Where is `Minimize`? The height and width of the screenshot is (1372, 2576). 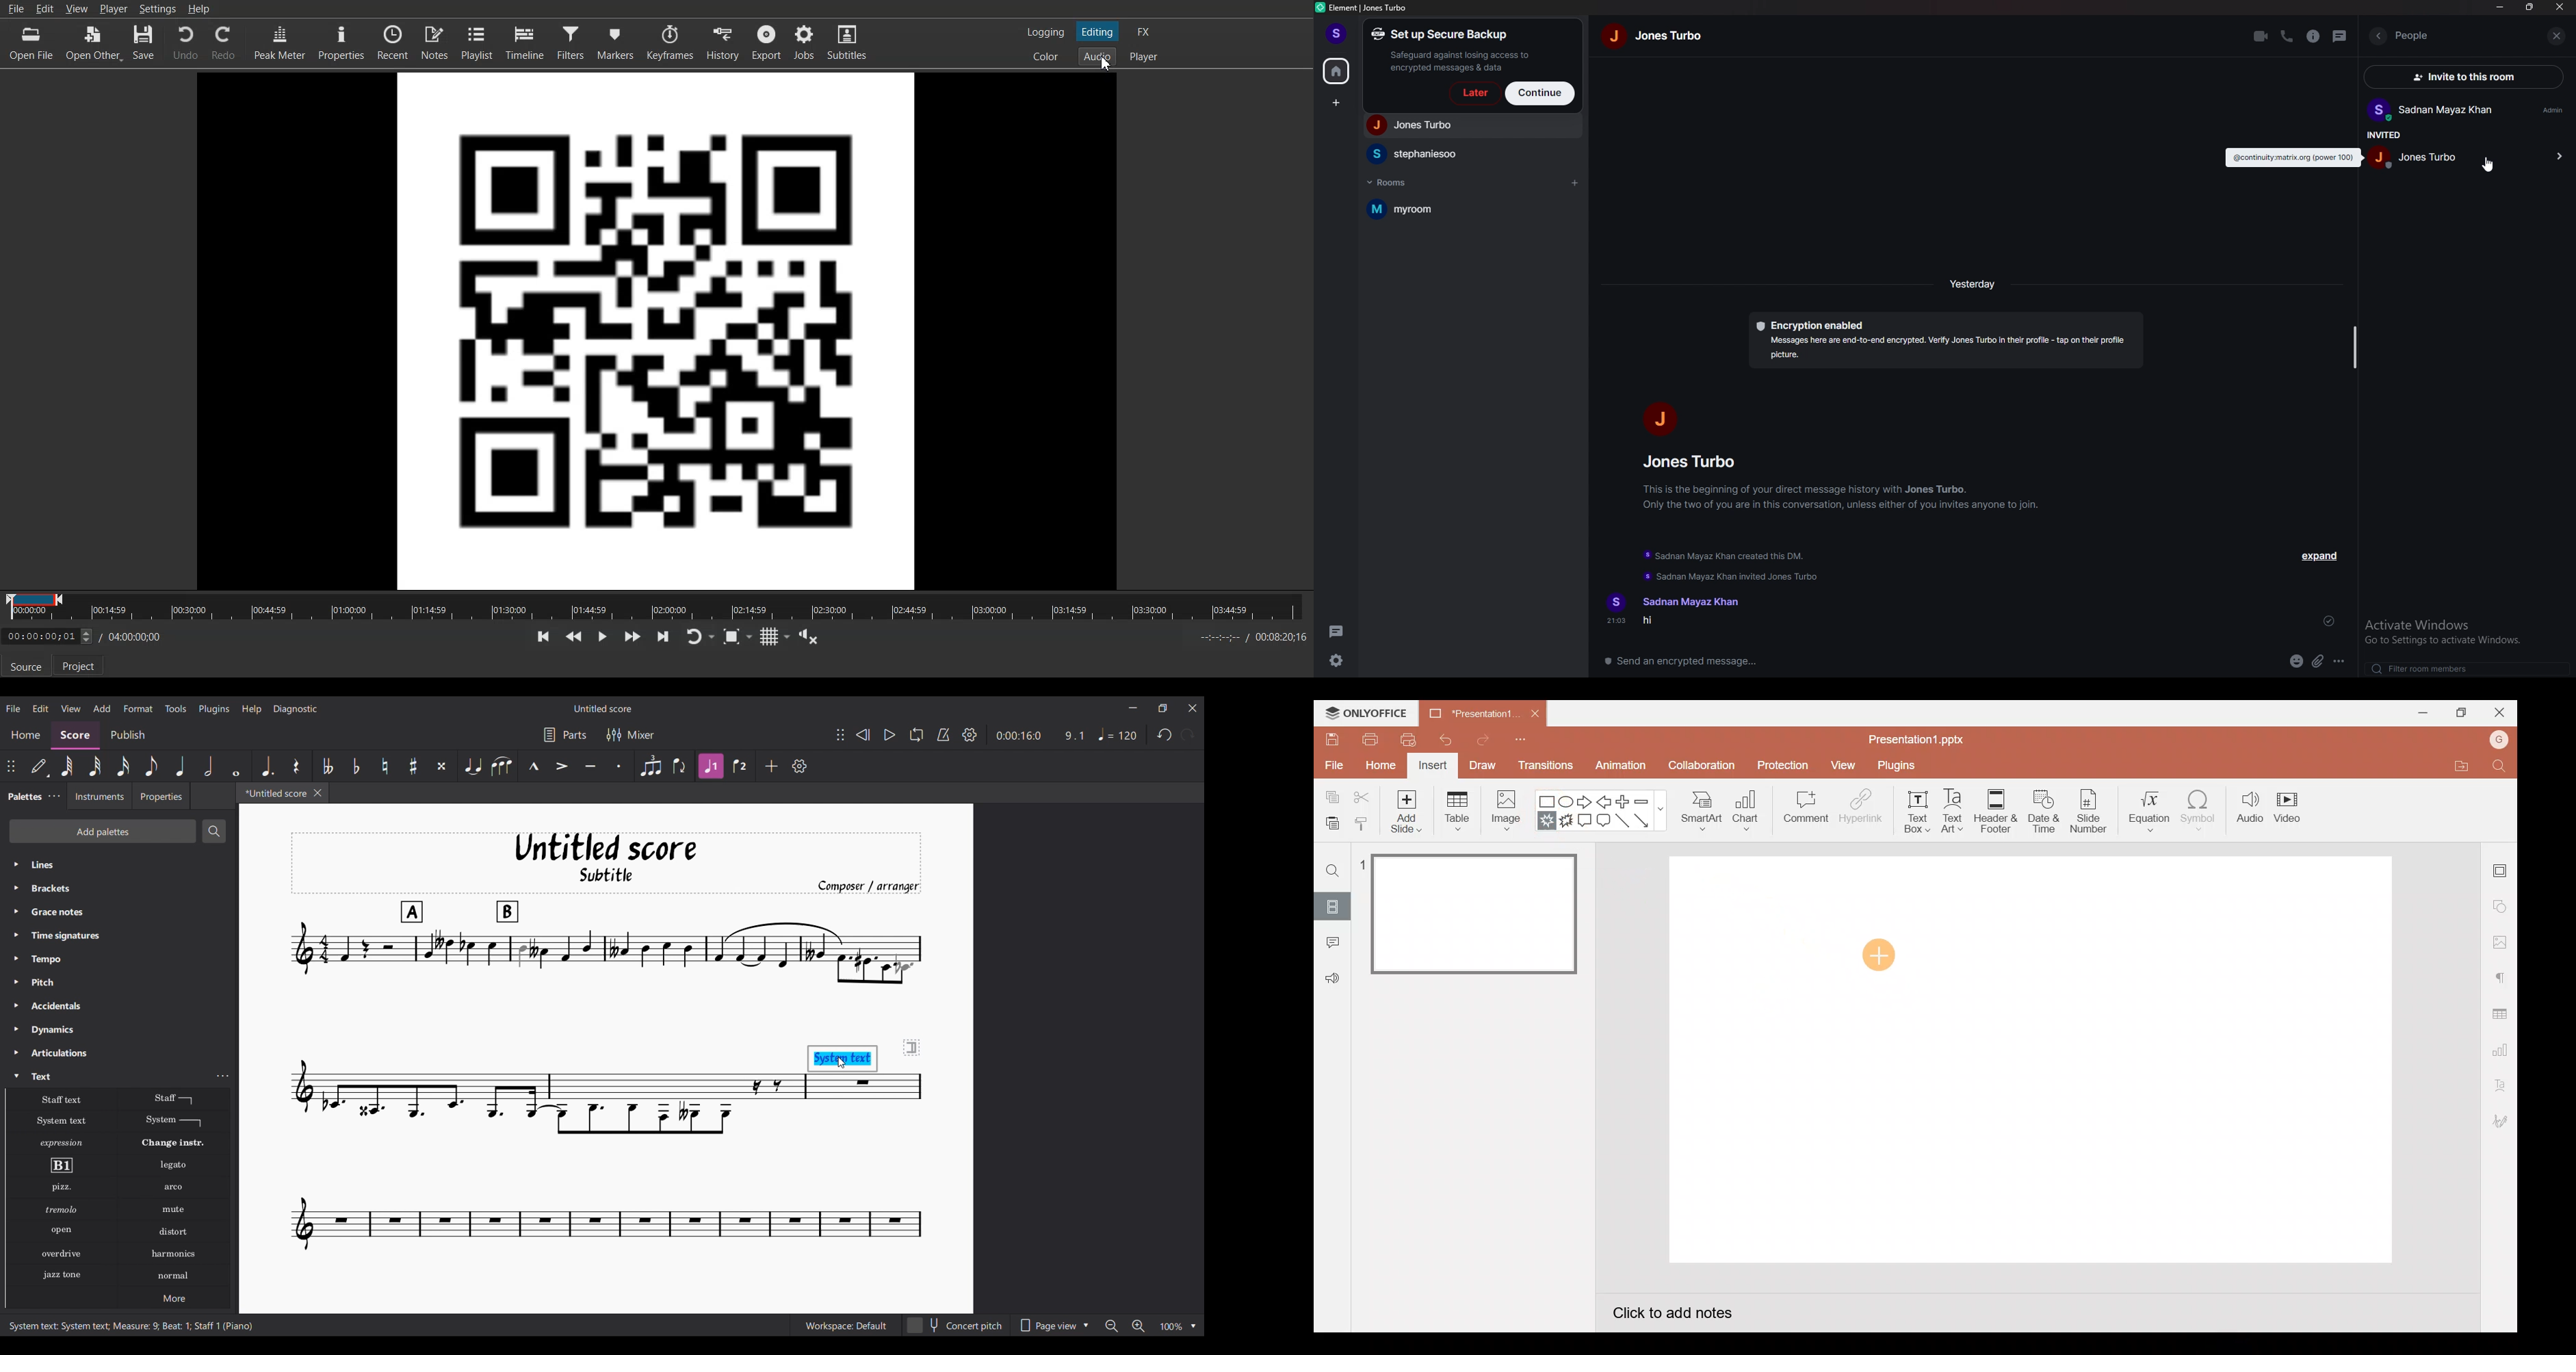
Minimize is located at coordinates (2421, 713).